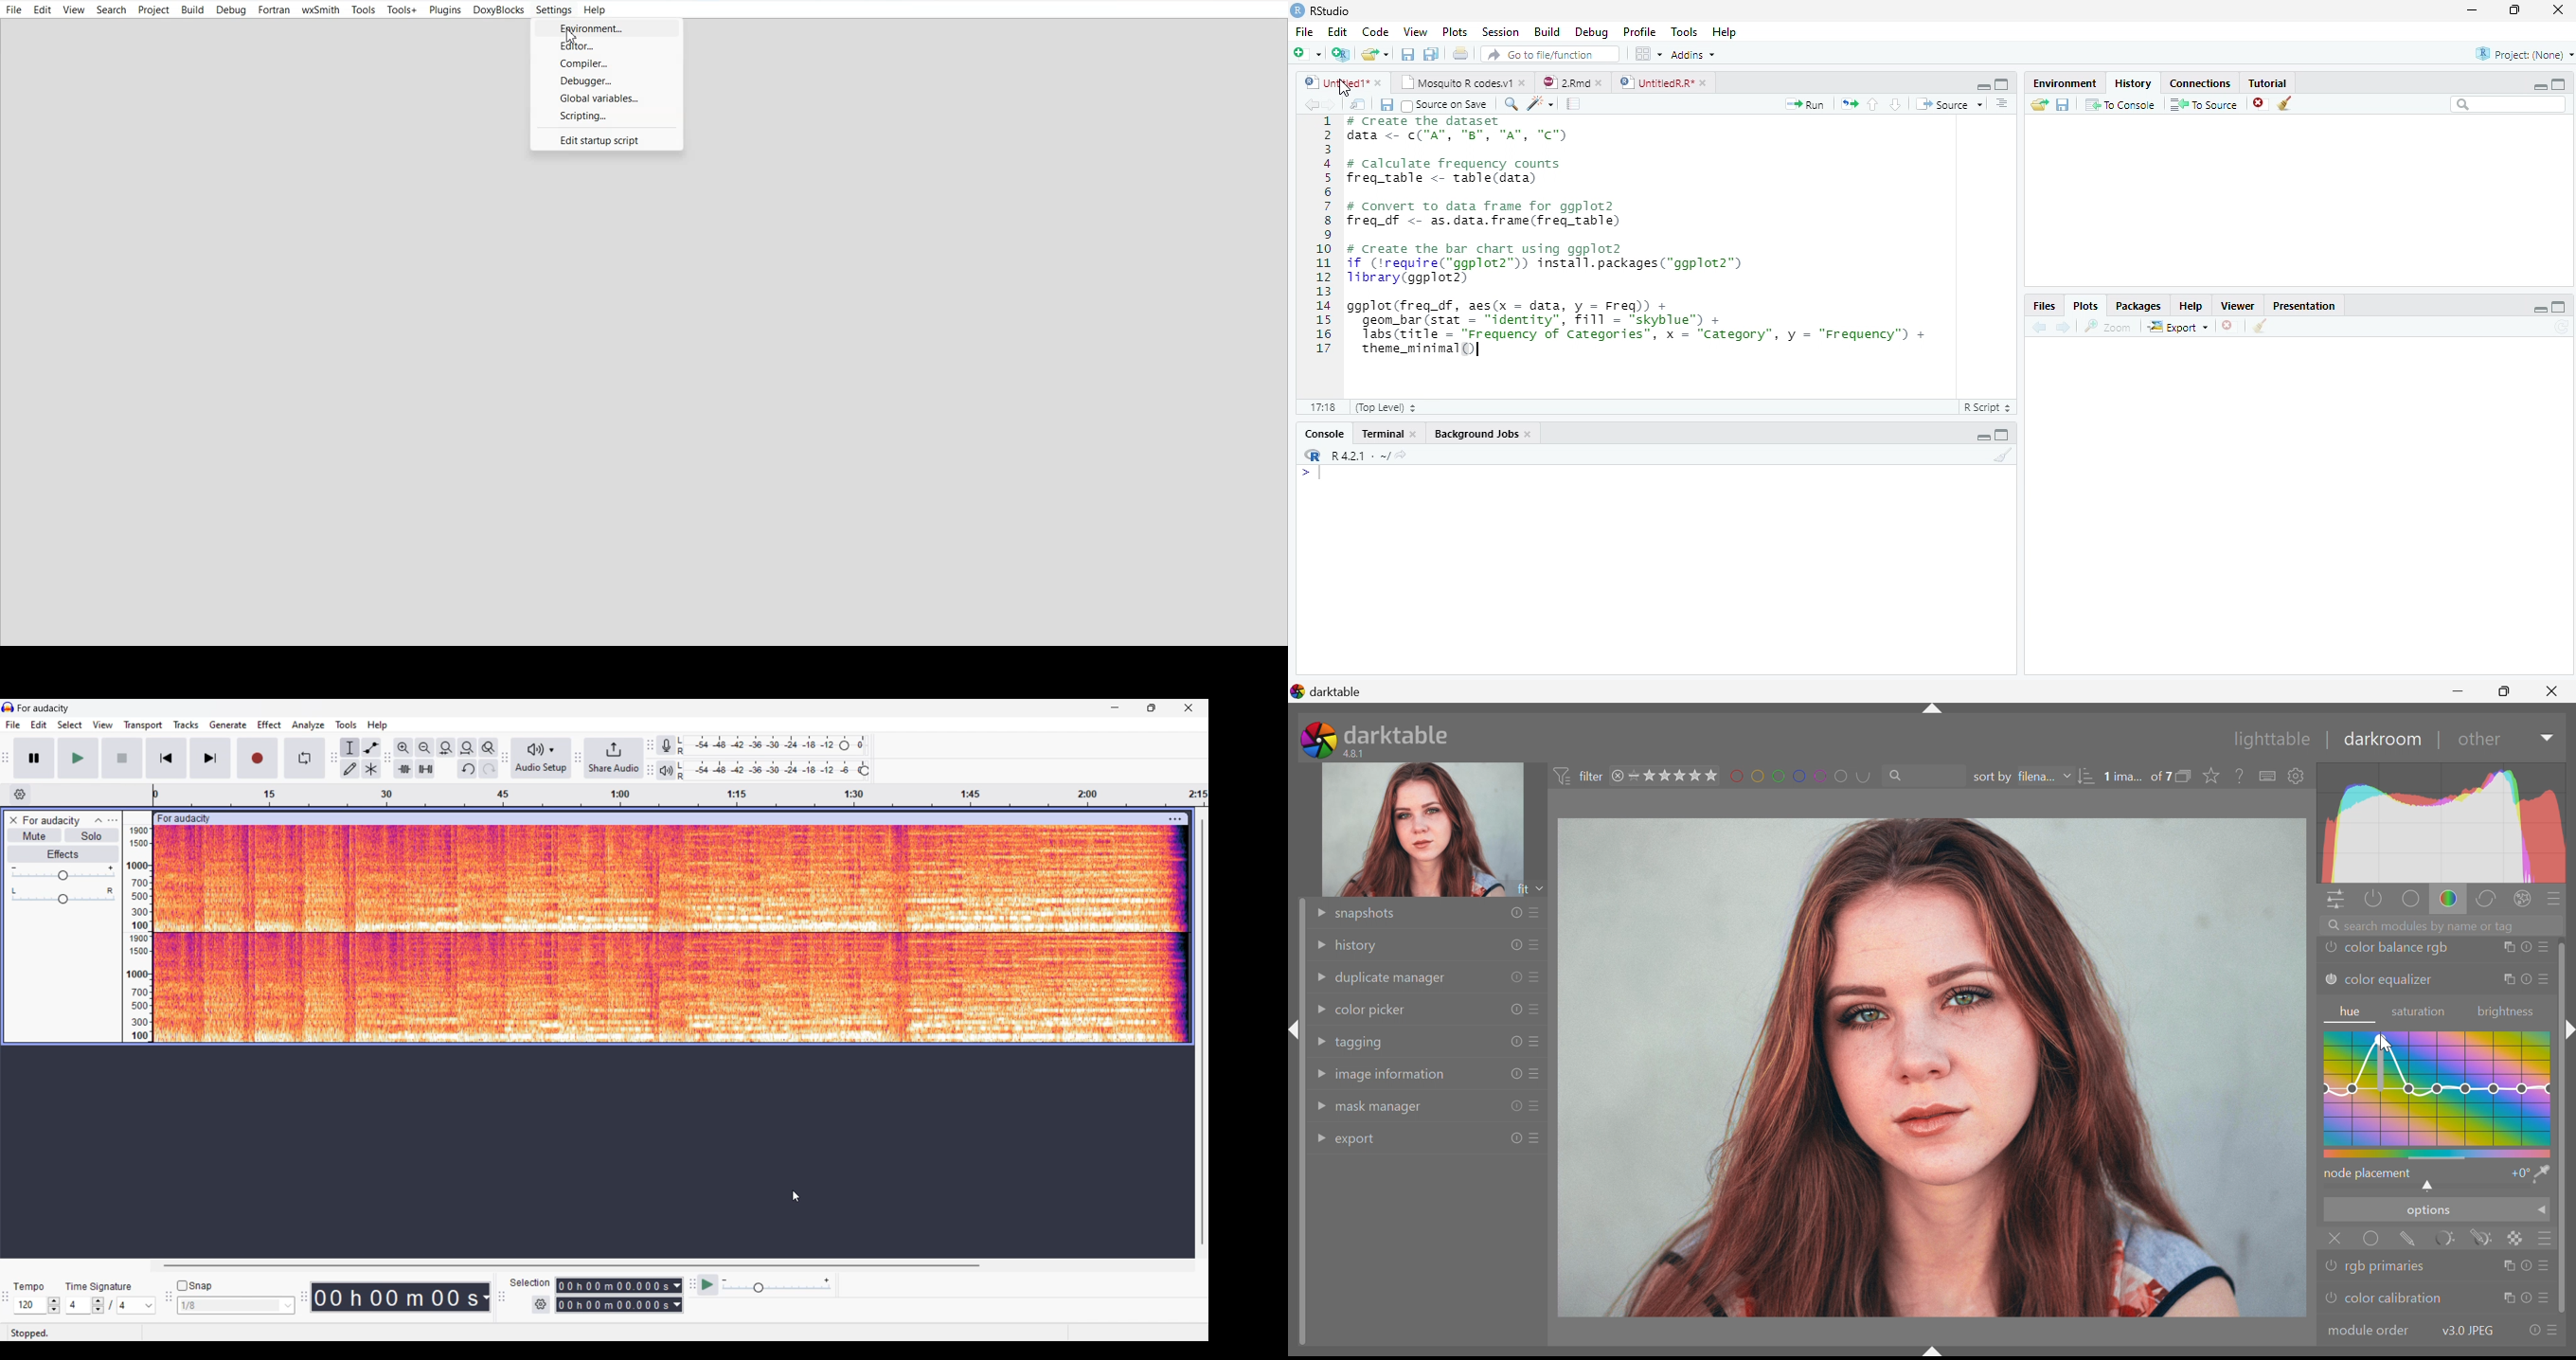  I want to click on Save, so click(1386, 104).